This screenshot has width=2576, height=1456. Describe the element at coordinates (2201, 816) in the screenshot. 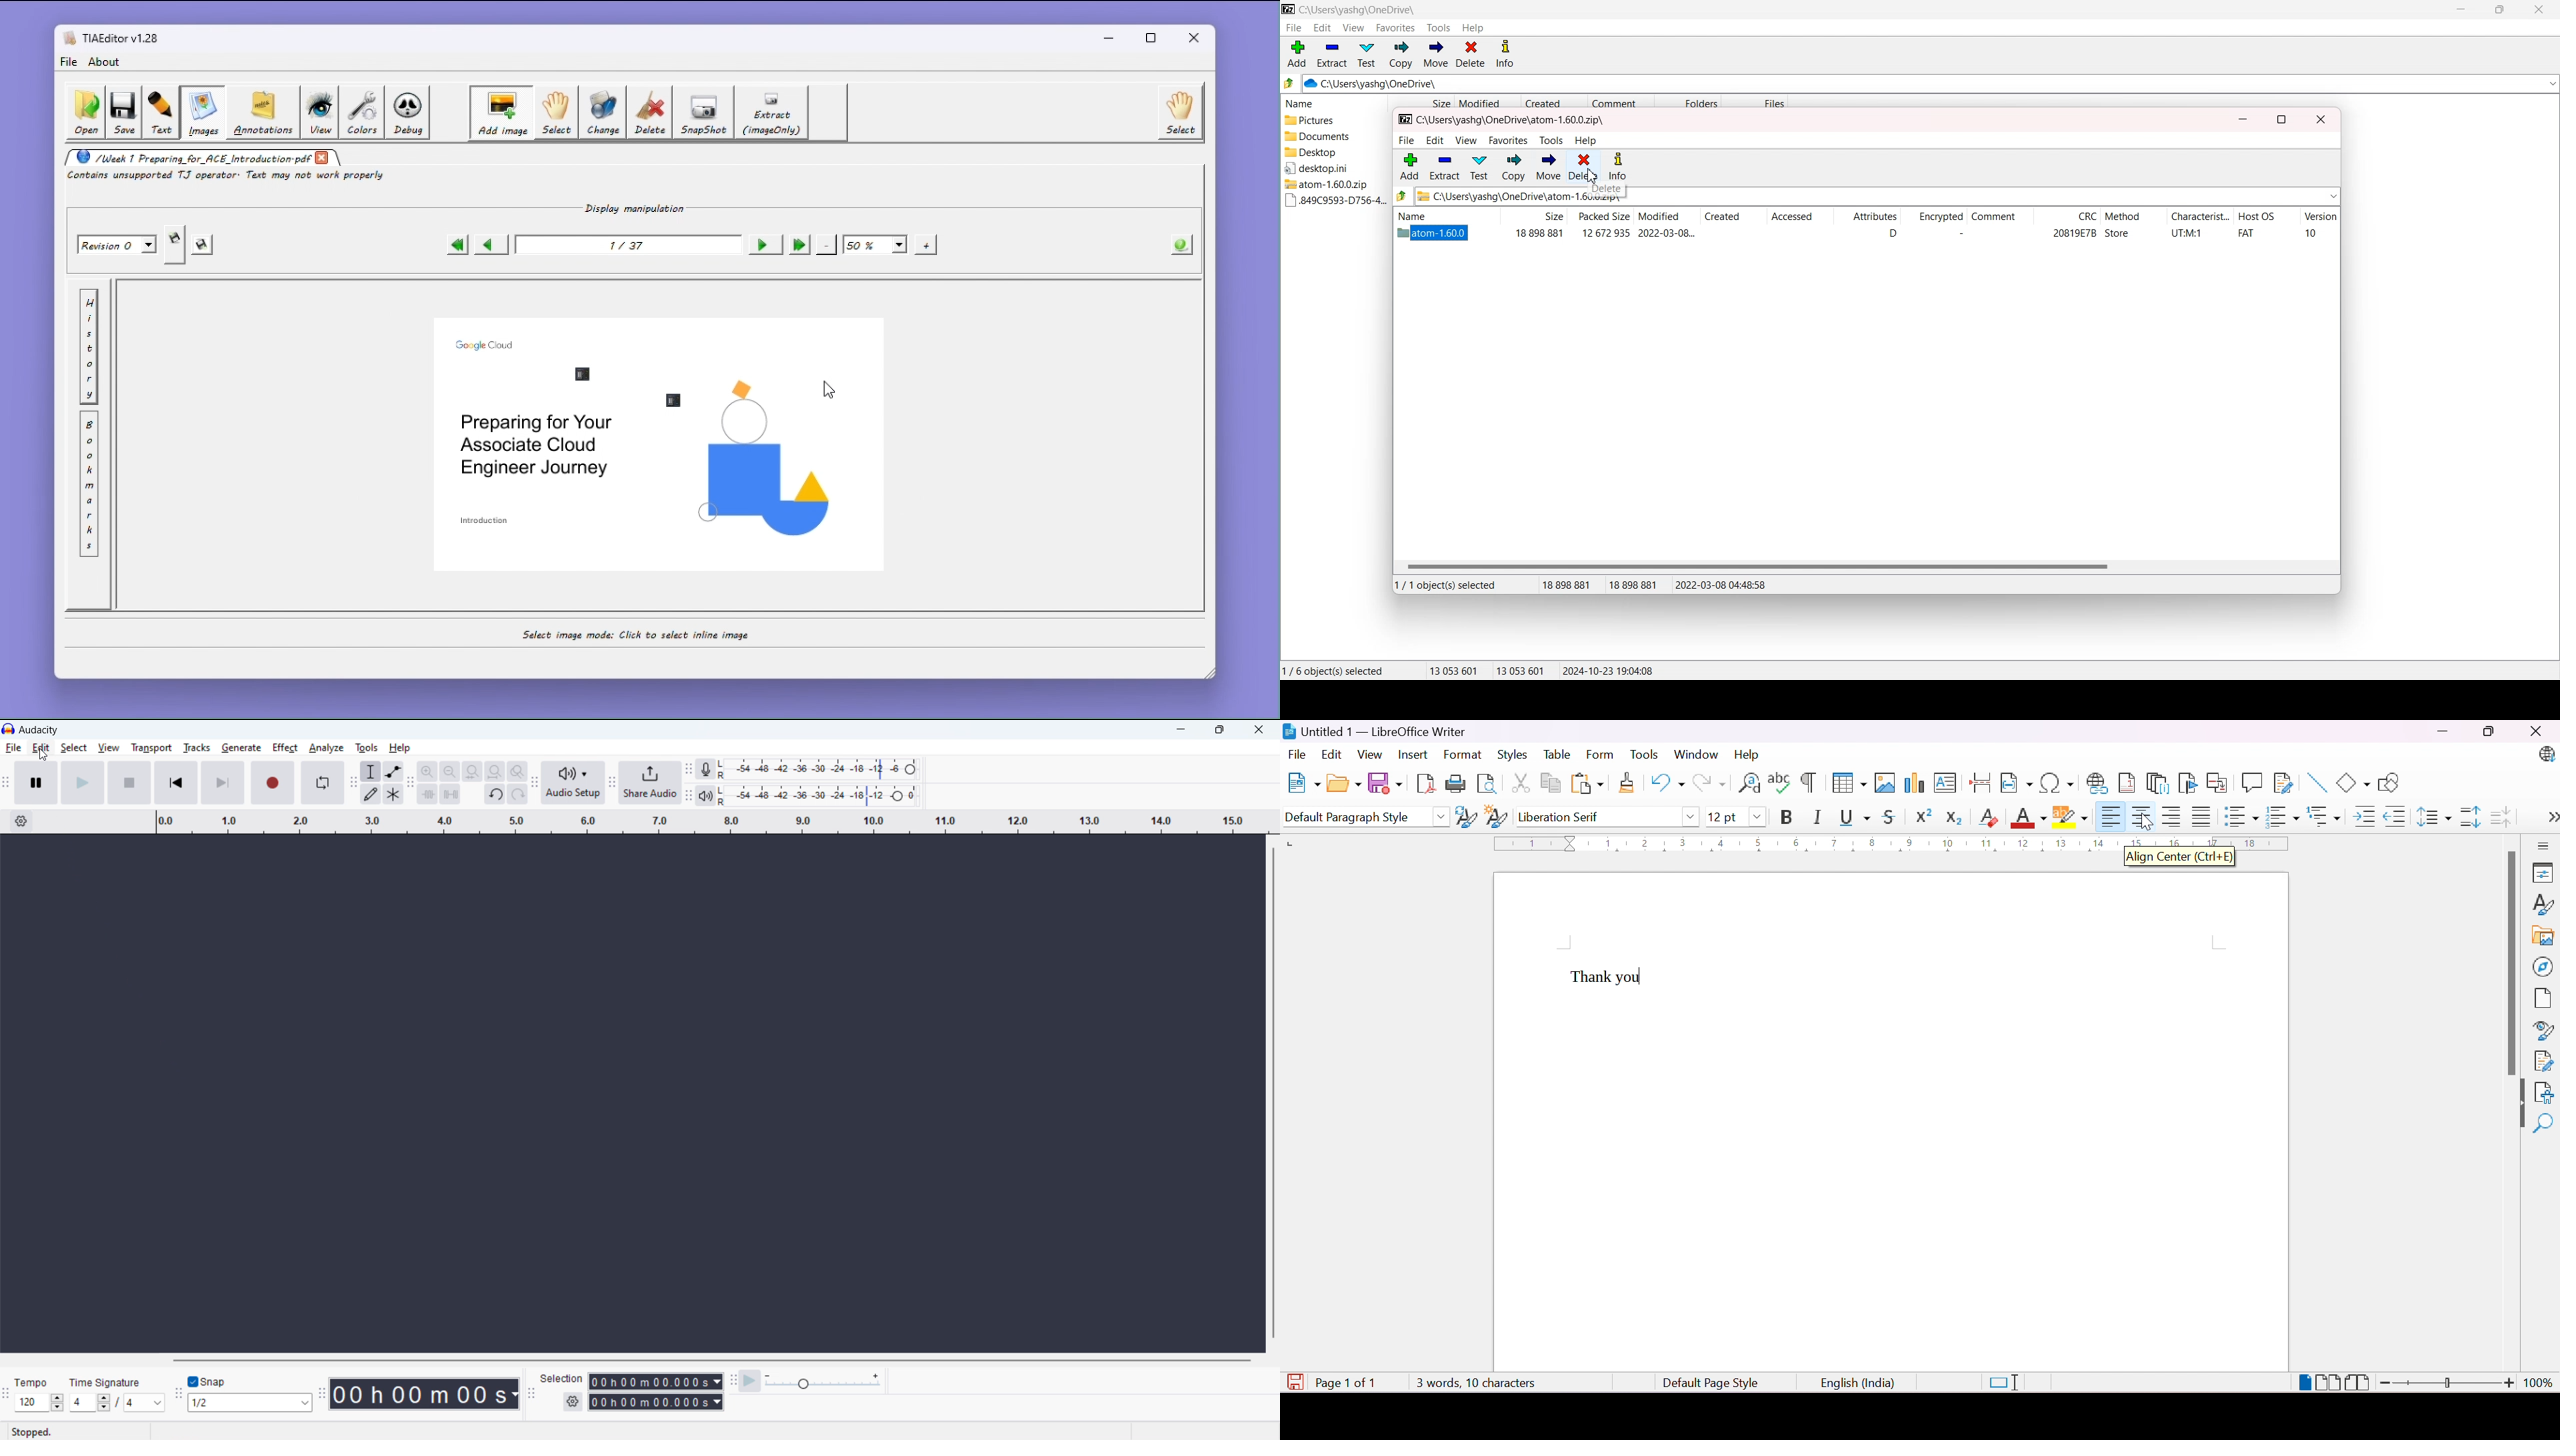

I see `Justified` at that location.